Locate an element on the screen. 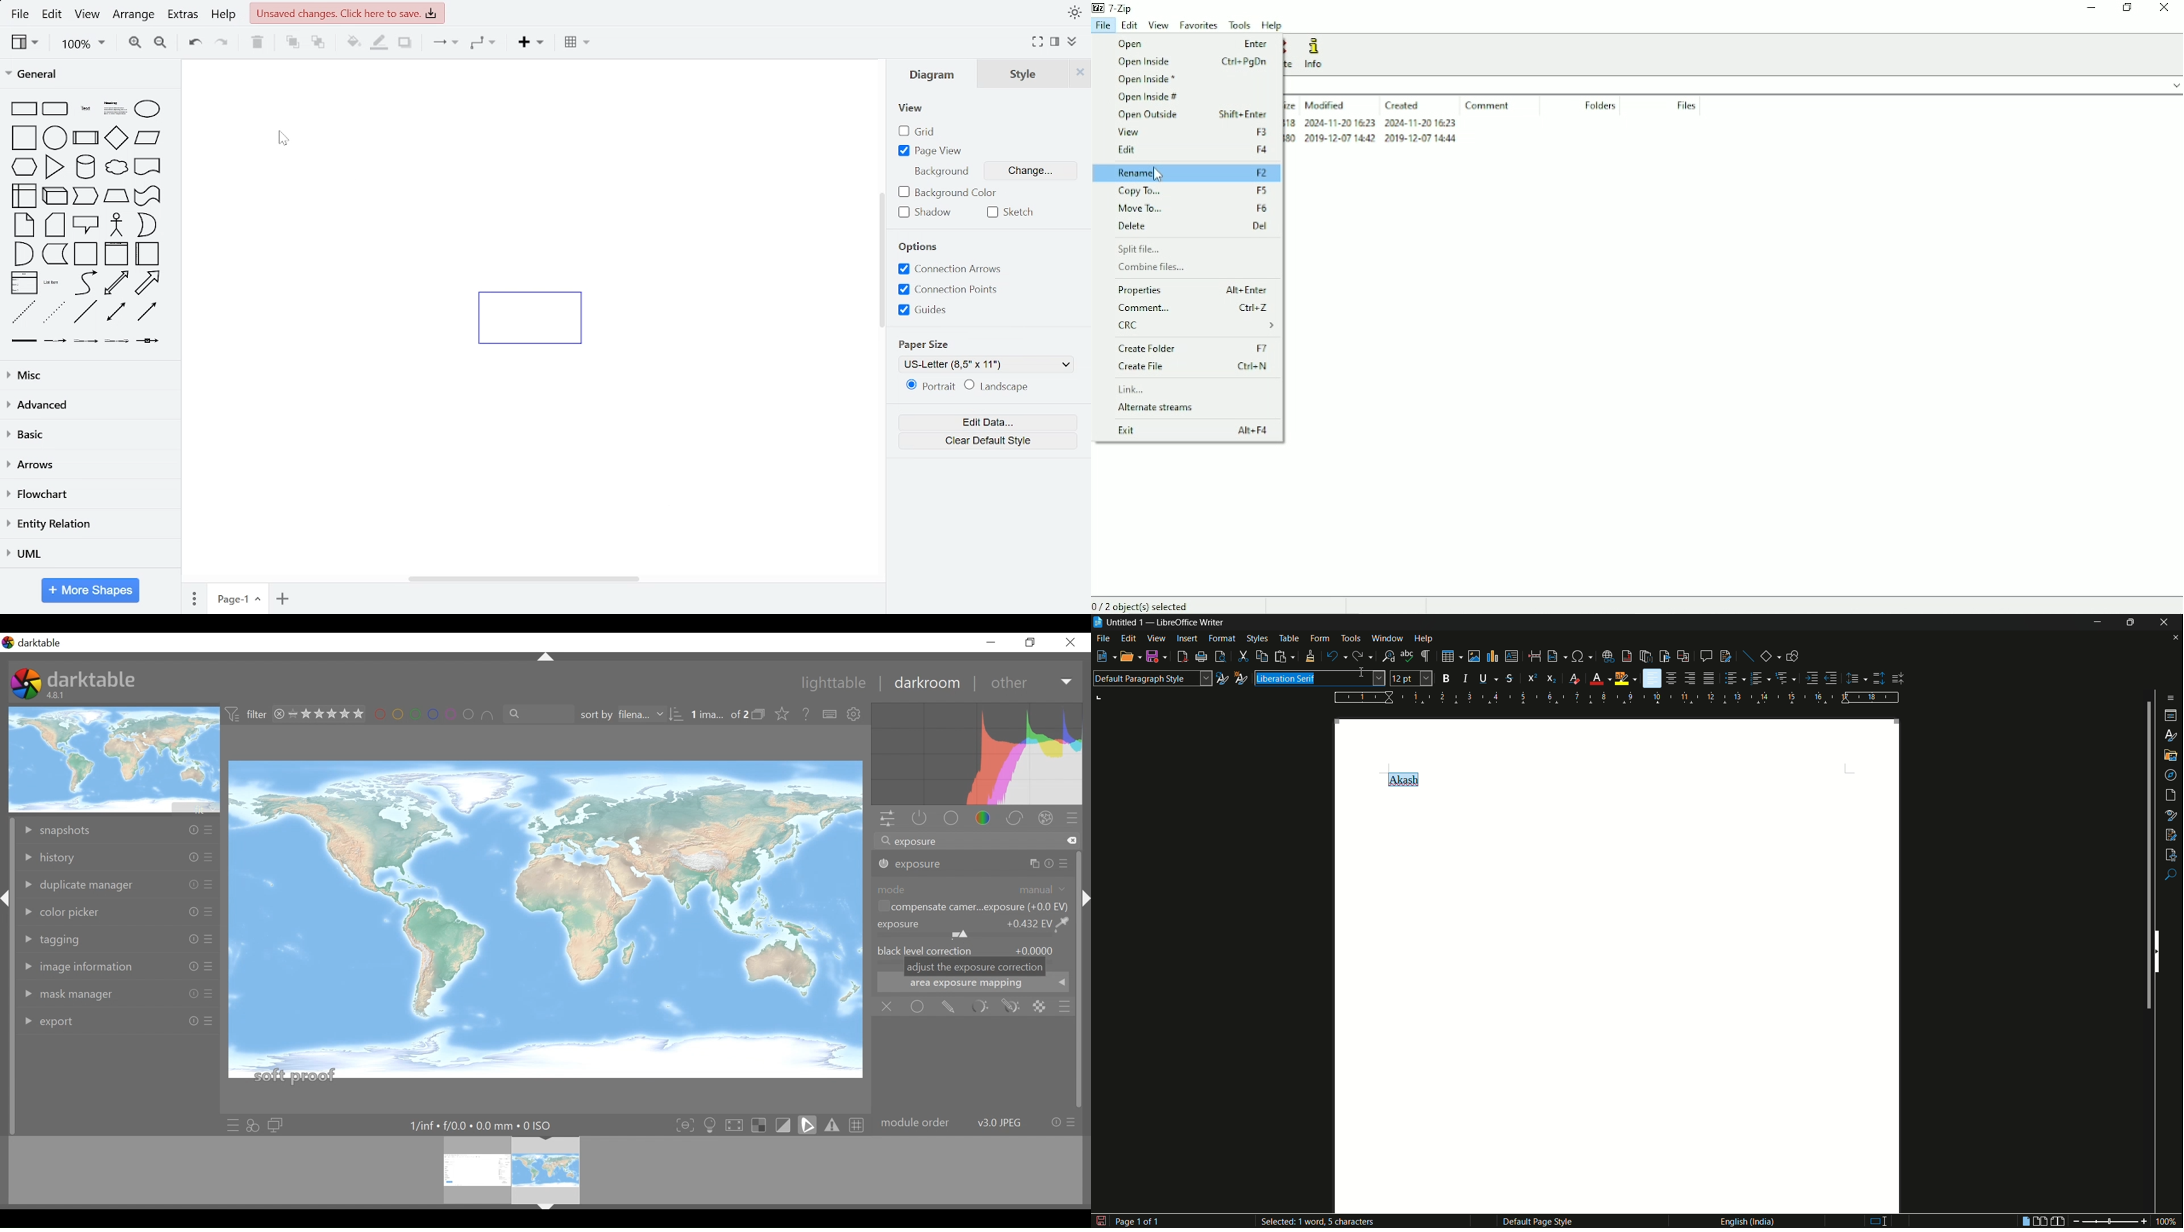 The height and width of the screenshot is (1232, 2184). flowchart is located at coordinates (87, 494).